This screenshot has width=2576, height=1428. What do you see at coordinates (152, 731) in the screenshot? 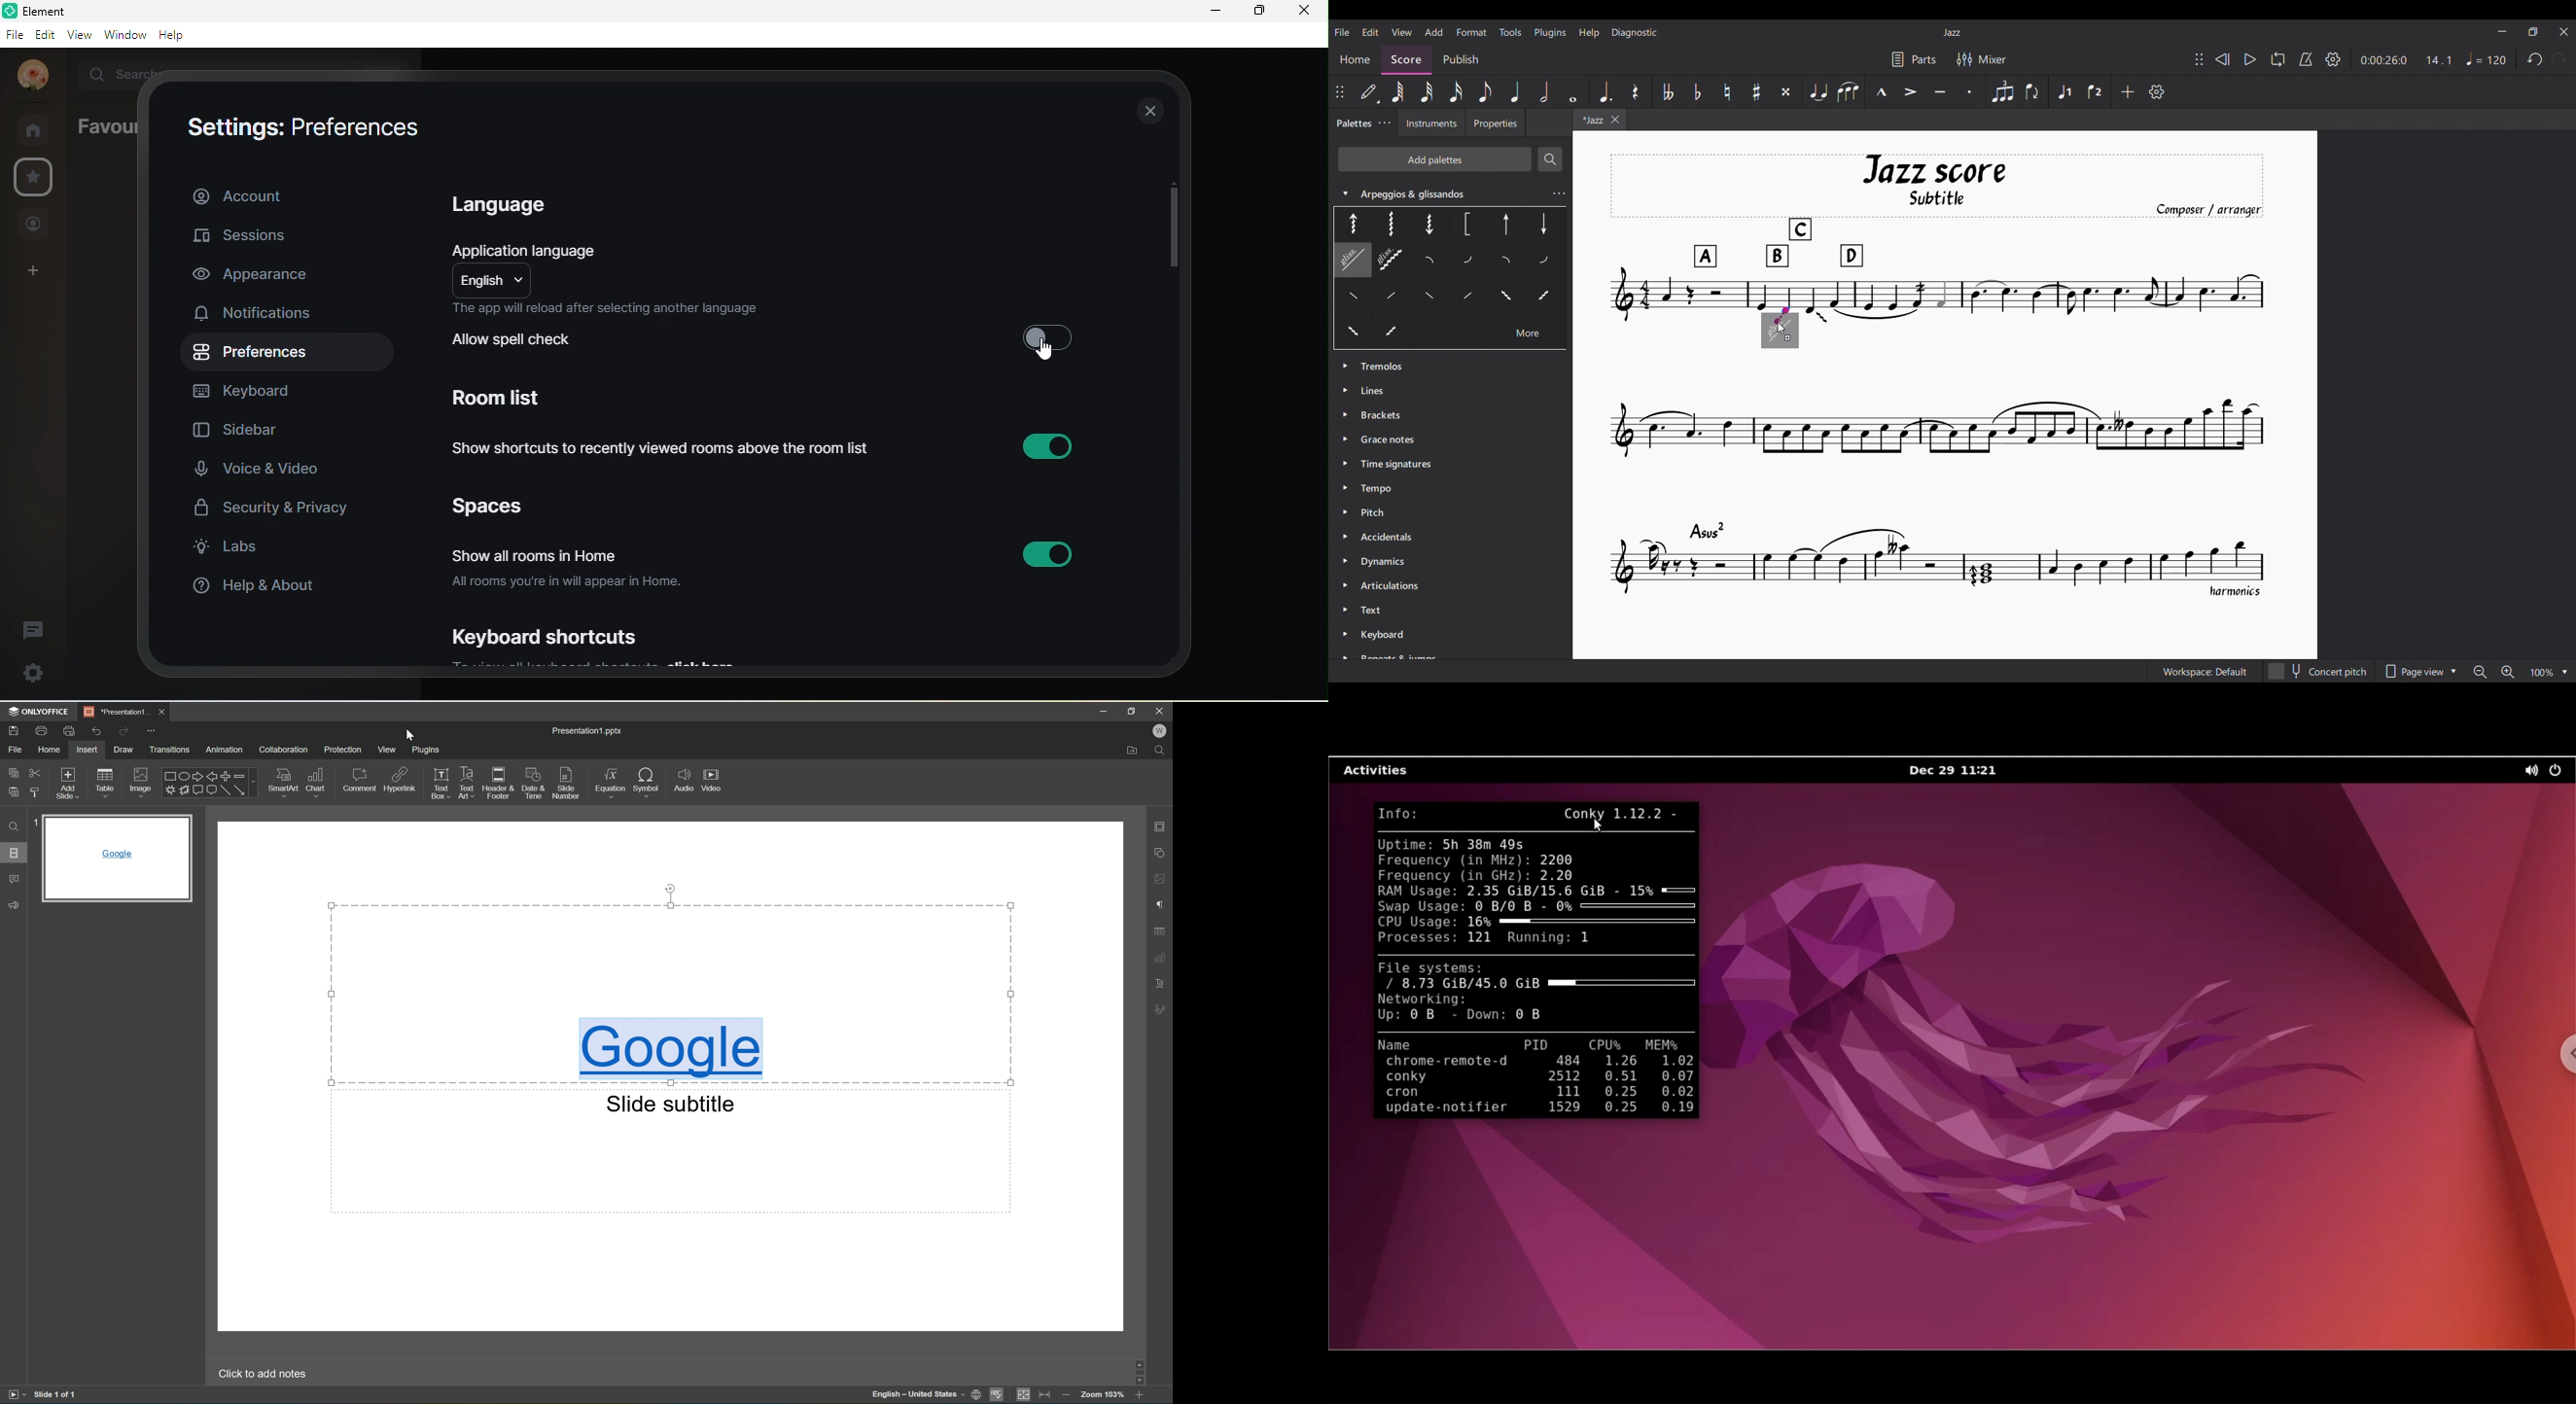
I see `Customize Quick Access Toolbar` at bounding box center [152, 731].